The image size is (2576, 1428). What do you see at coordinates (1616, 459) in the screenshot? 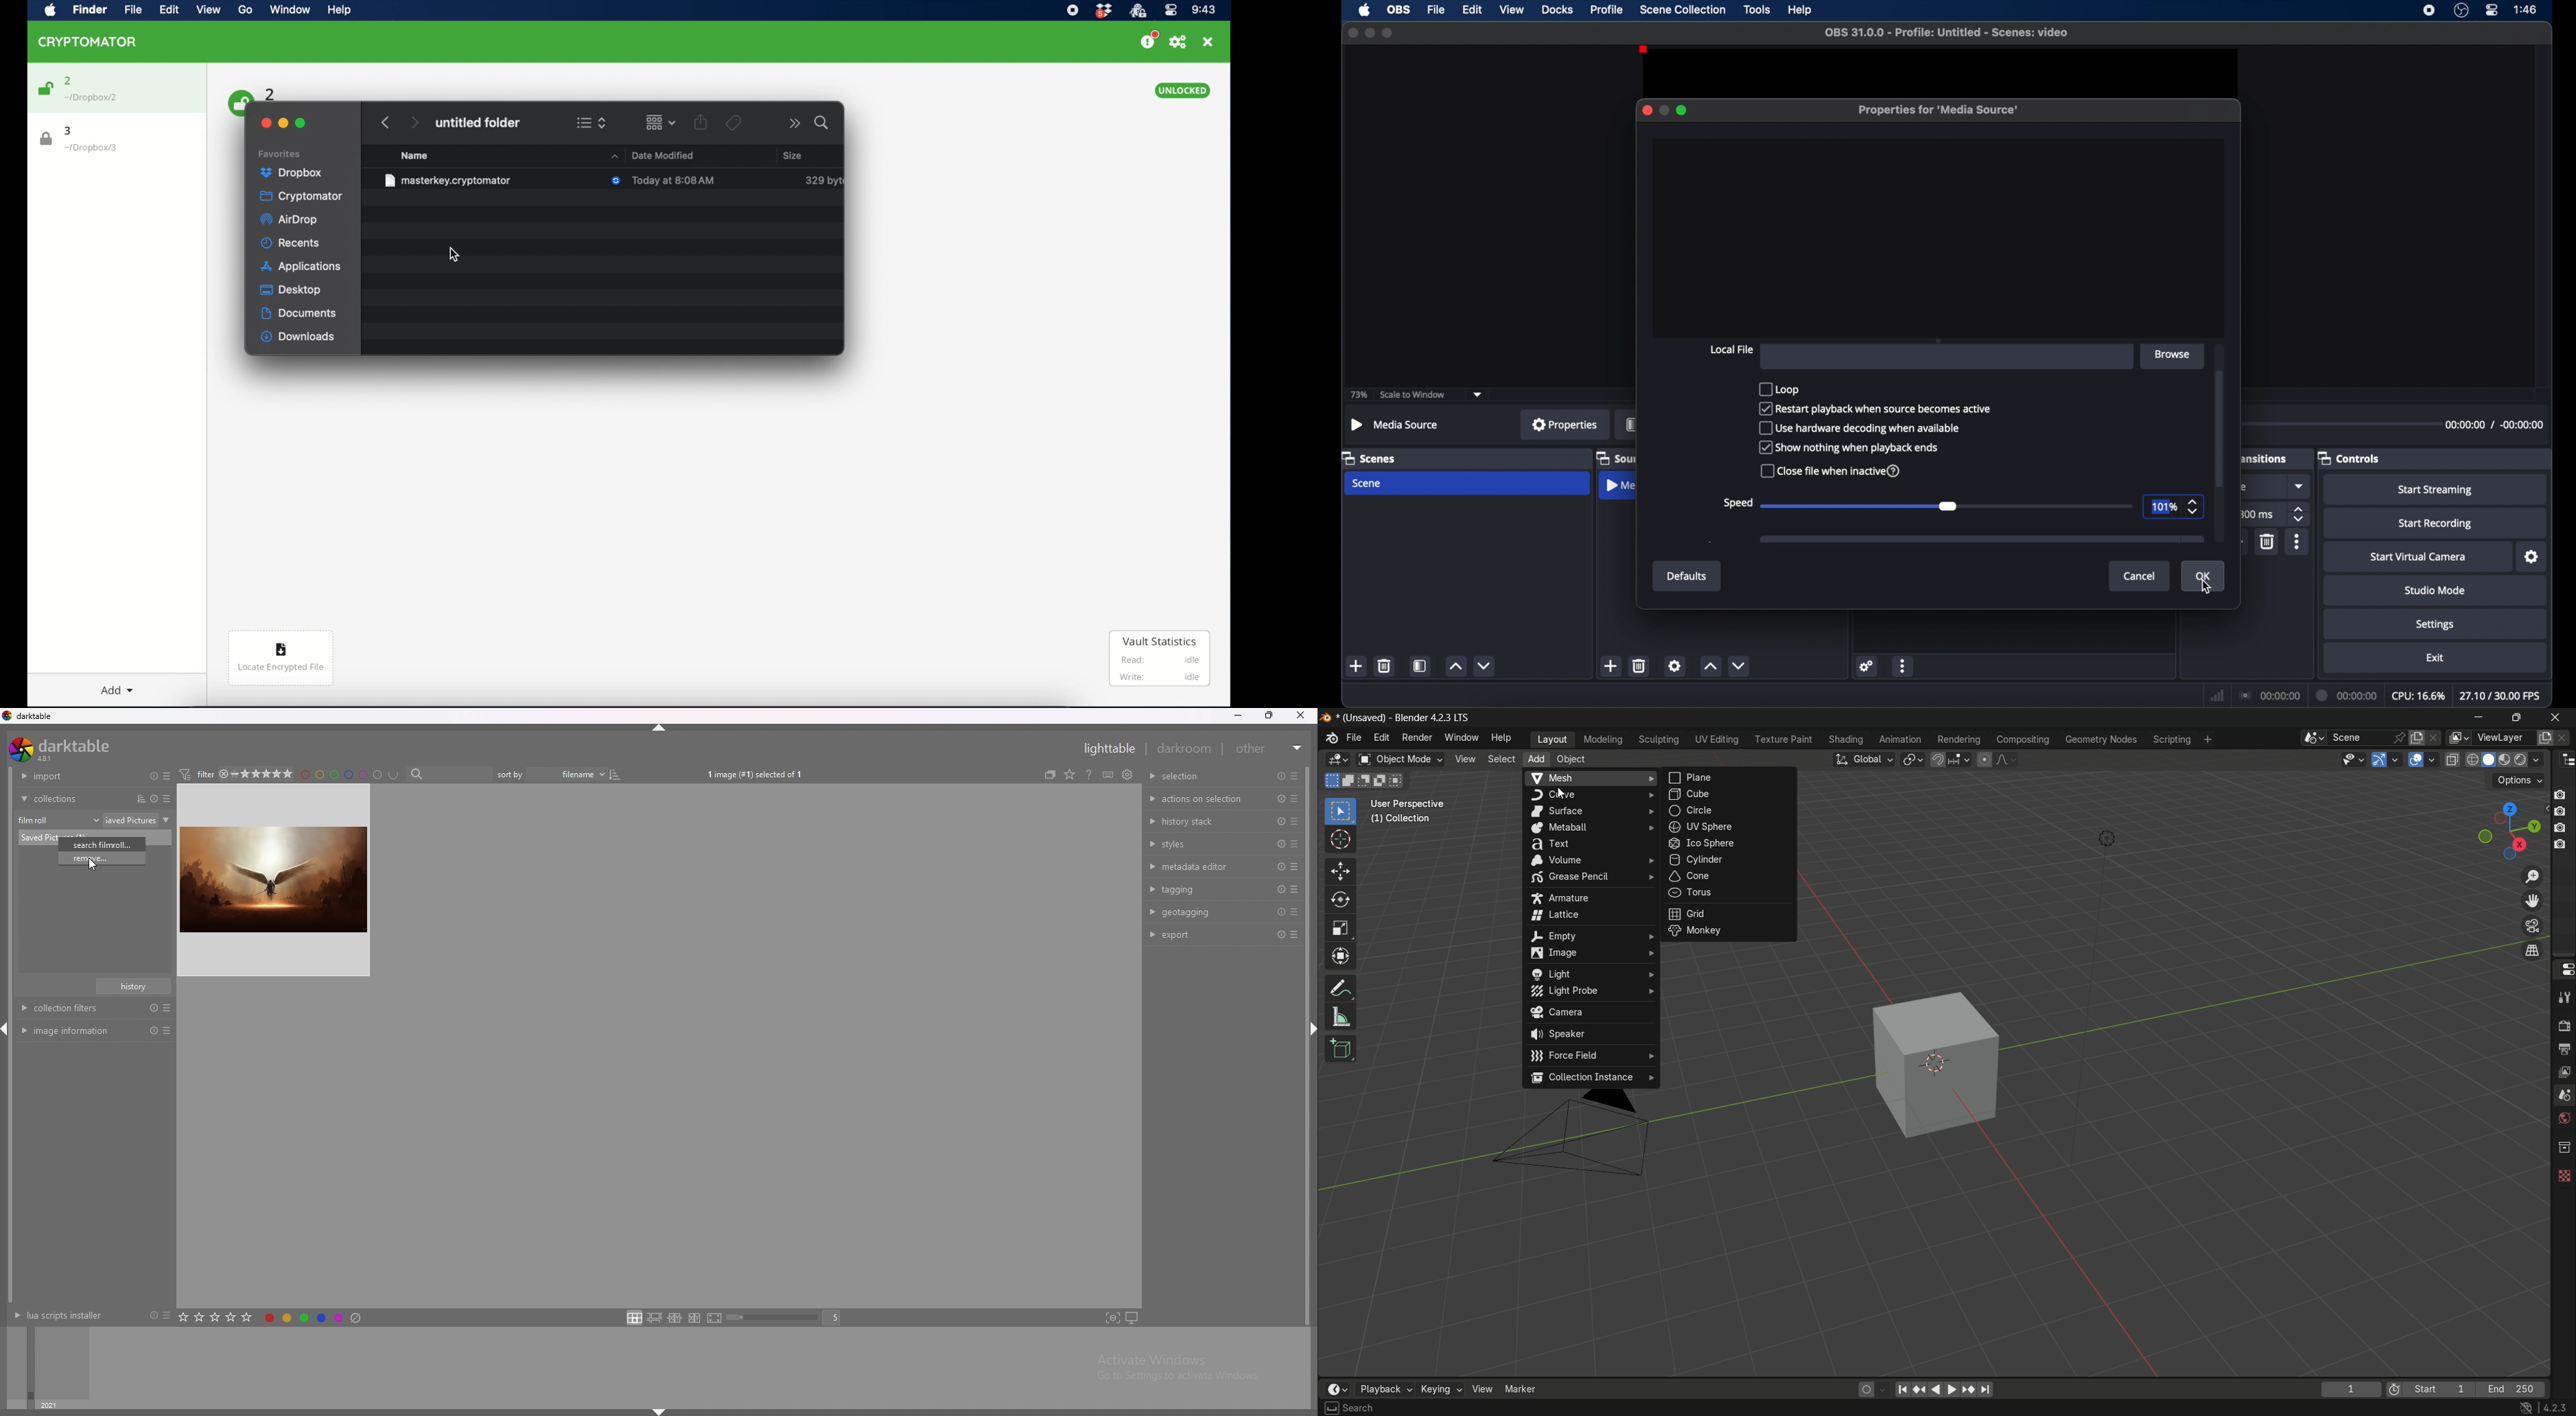
I see `obscure label` at bounding box center [1616, 459].